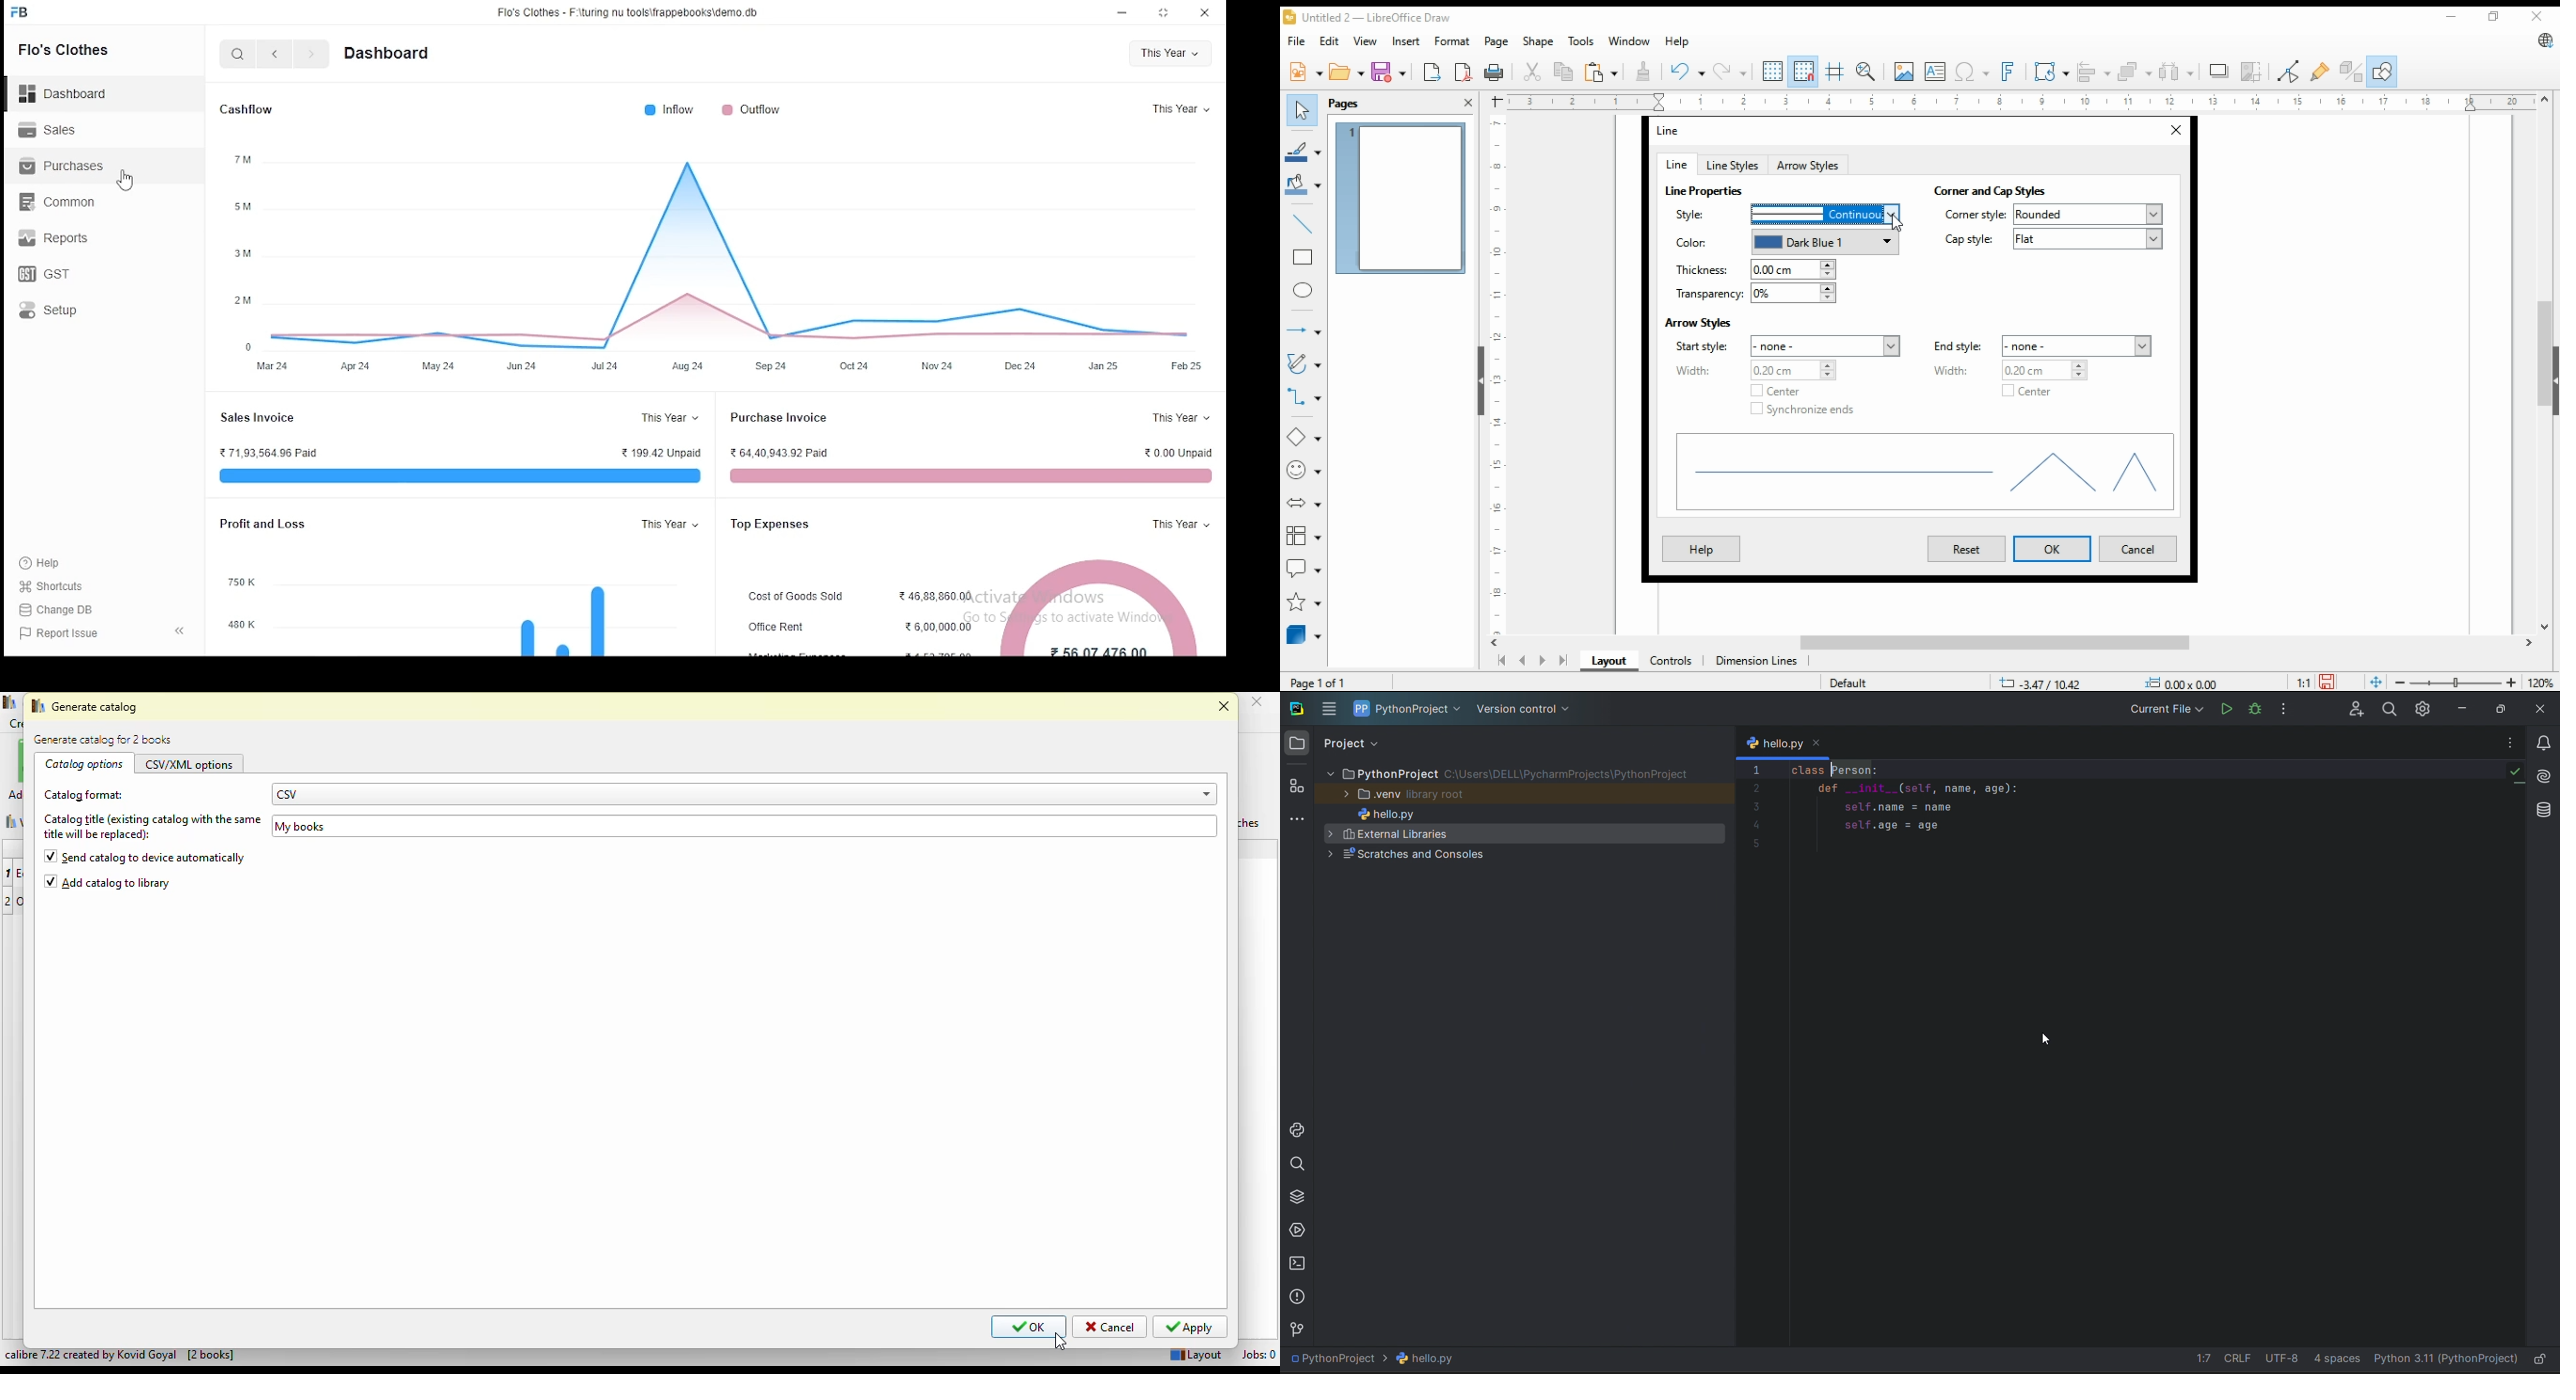 The height and width of the screenshot is (1400, 2576). I want to click on 0.00x0.00, so click(2185, 682).